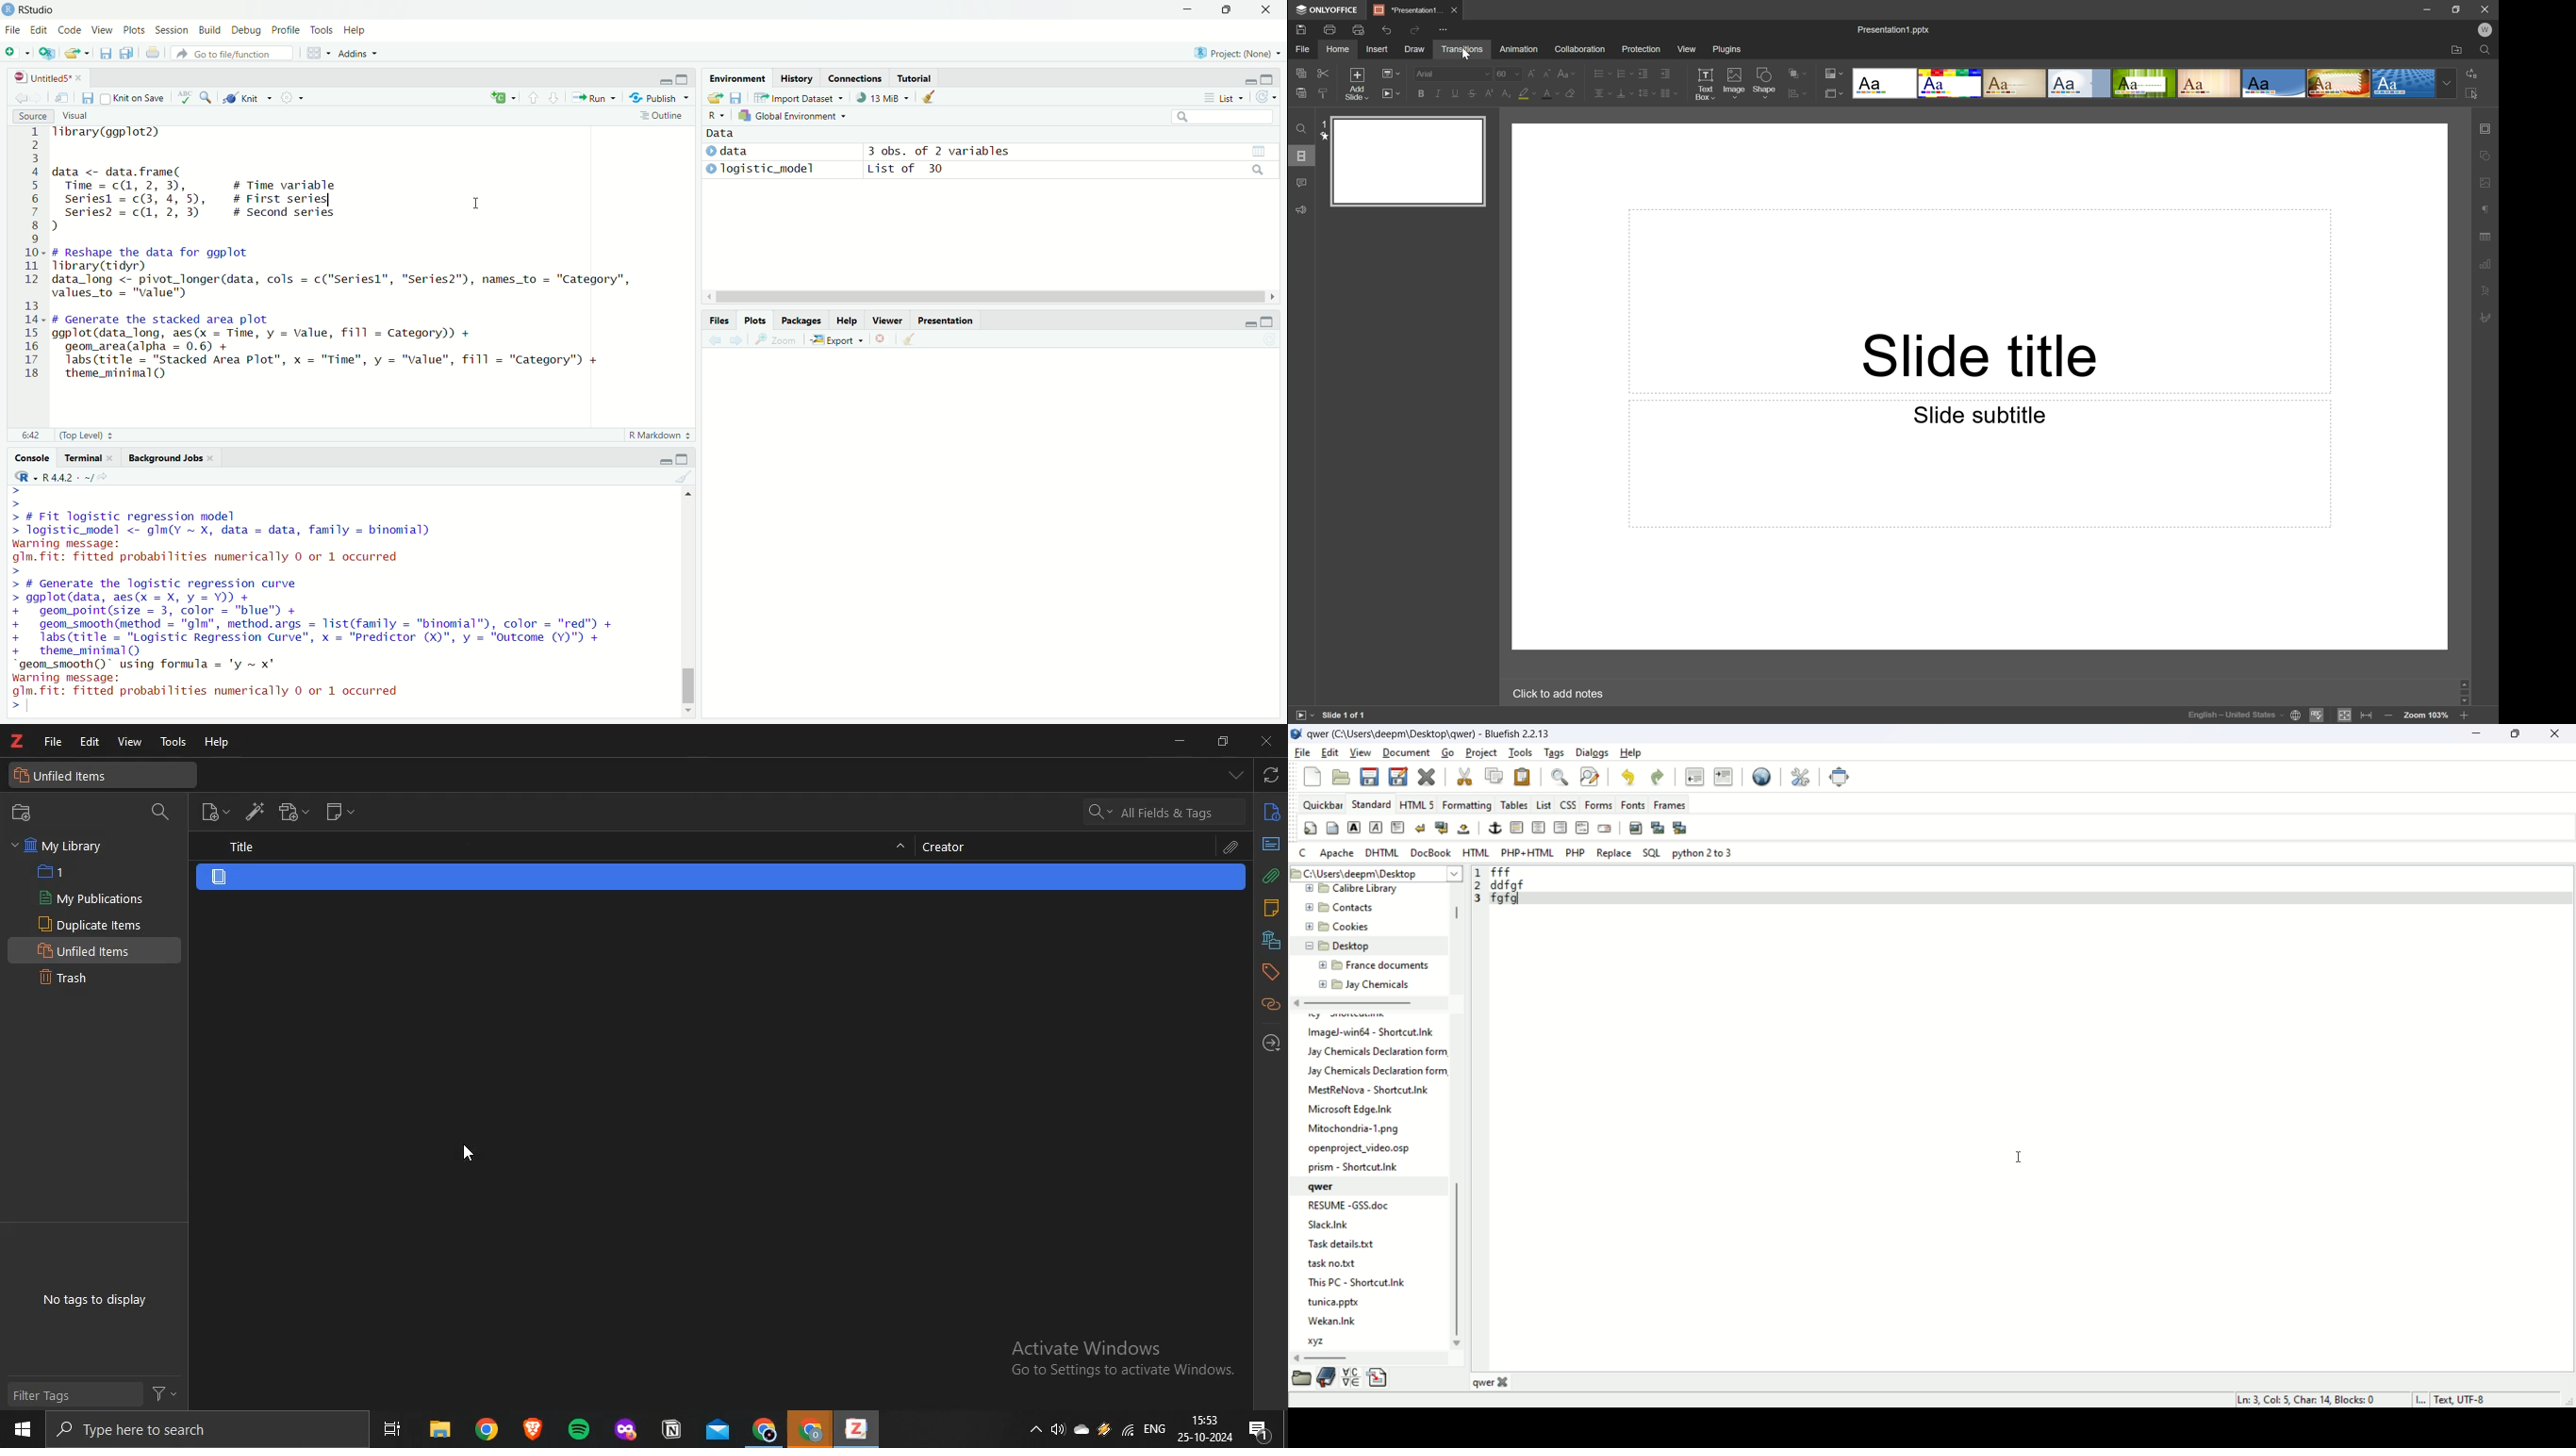 This screenshot has height=1456, width=2576. What do you see at coordinates (16, 52) in the screenshot?
I see `add` at bounding box center [16, 52].